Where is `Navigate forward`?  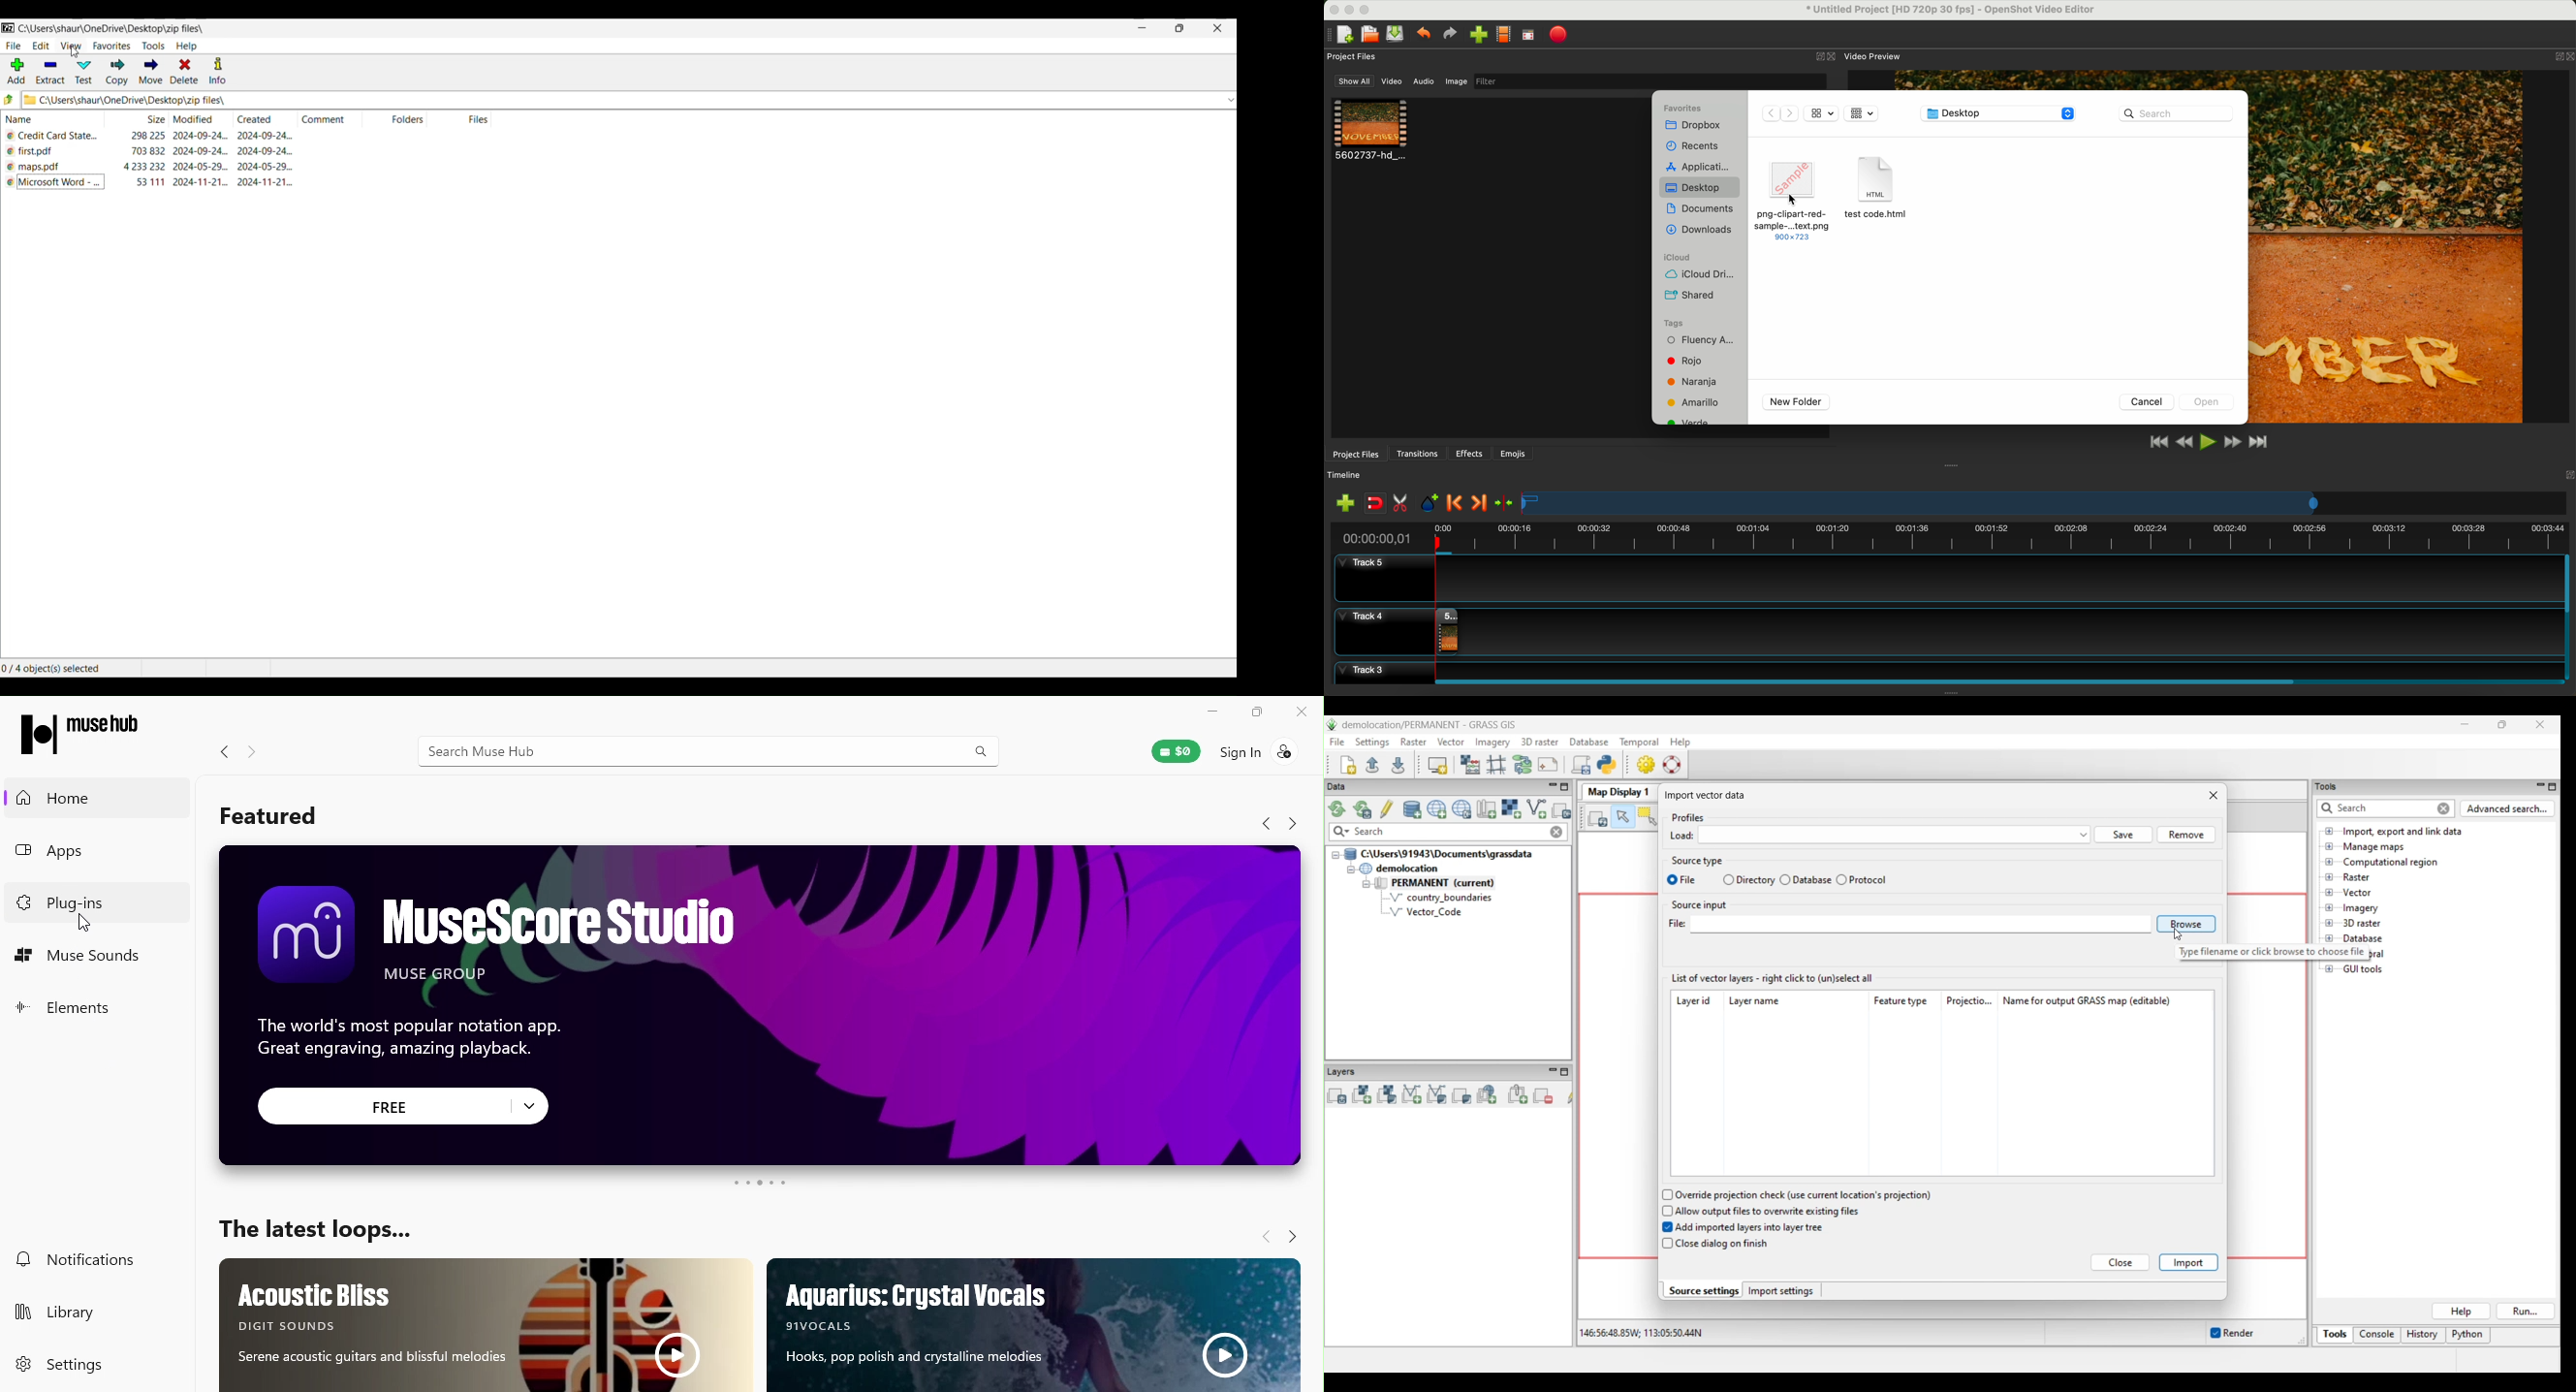
Navigate forward is located at coordinates (260, 754).